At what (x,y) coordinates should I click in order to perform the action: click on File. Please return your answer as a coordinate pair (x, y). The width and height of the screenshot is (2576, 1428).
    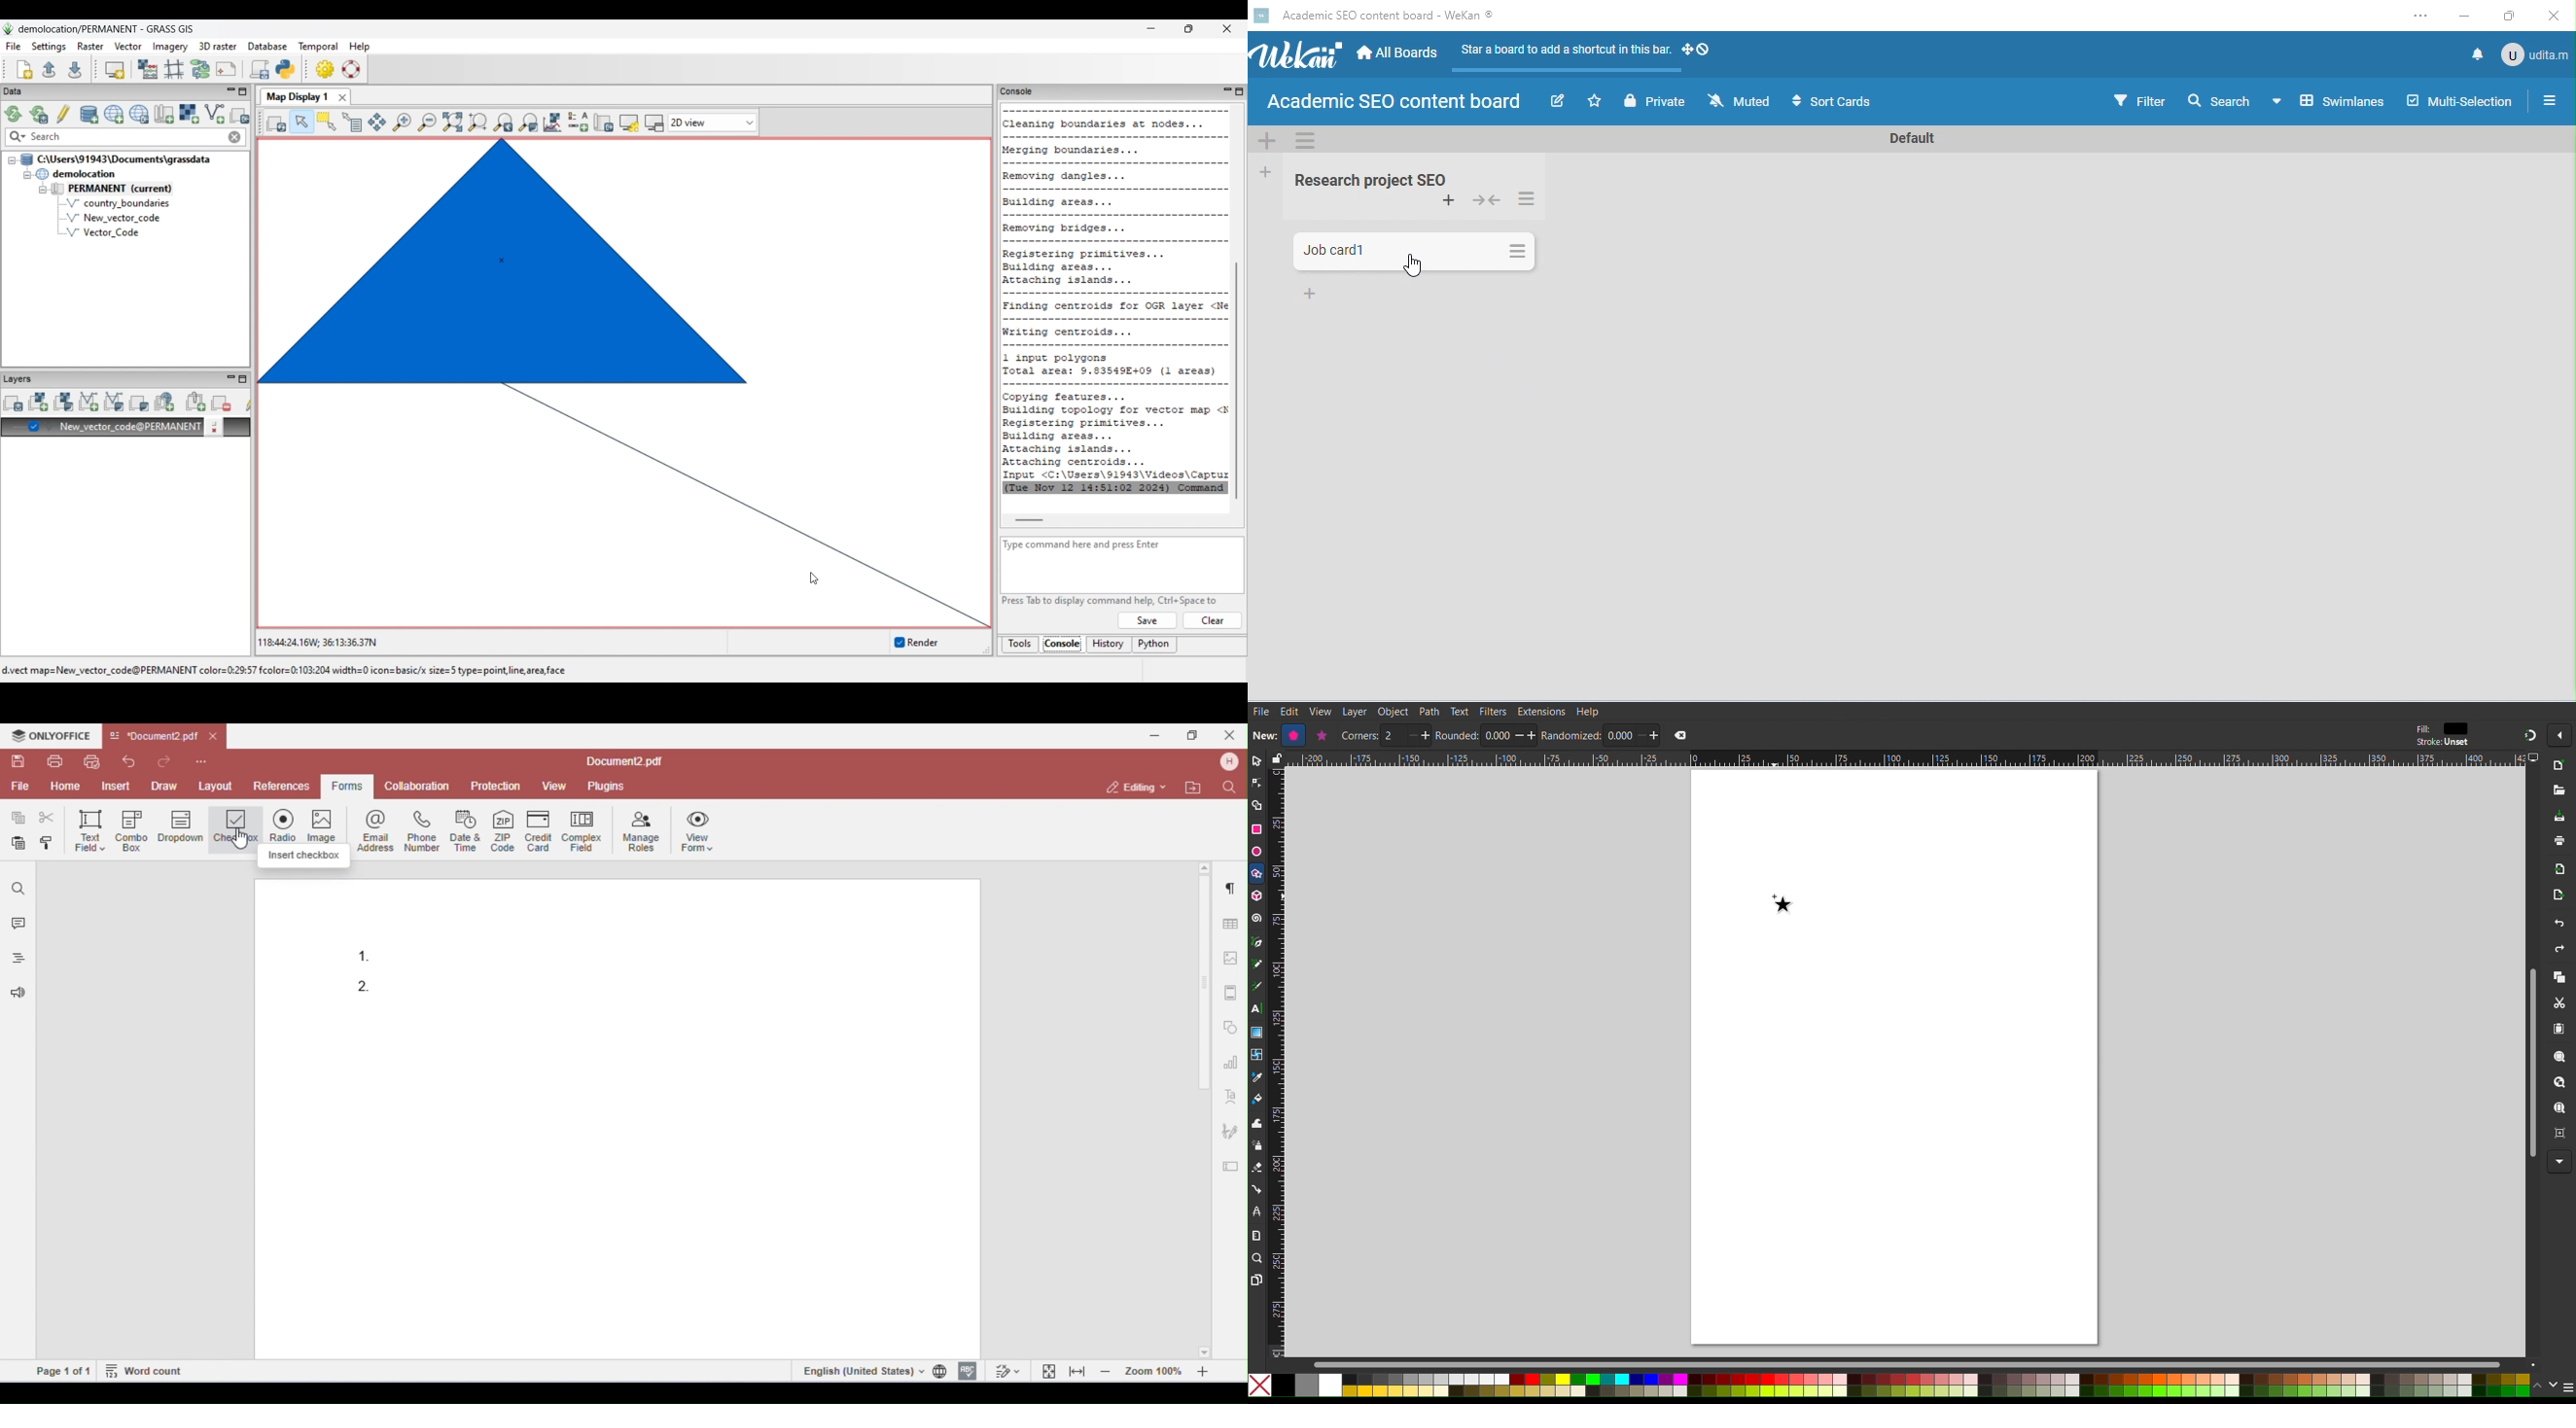
    Looking at the image, I should click on (1261, 712).